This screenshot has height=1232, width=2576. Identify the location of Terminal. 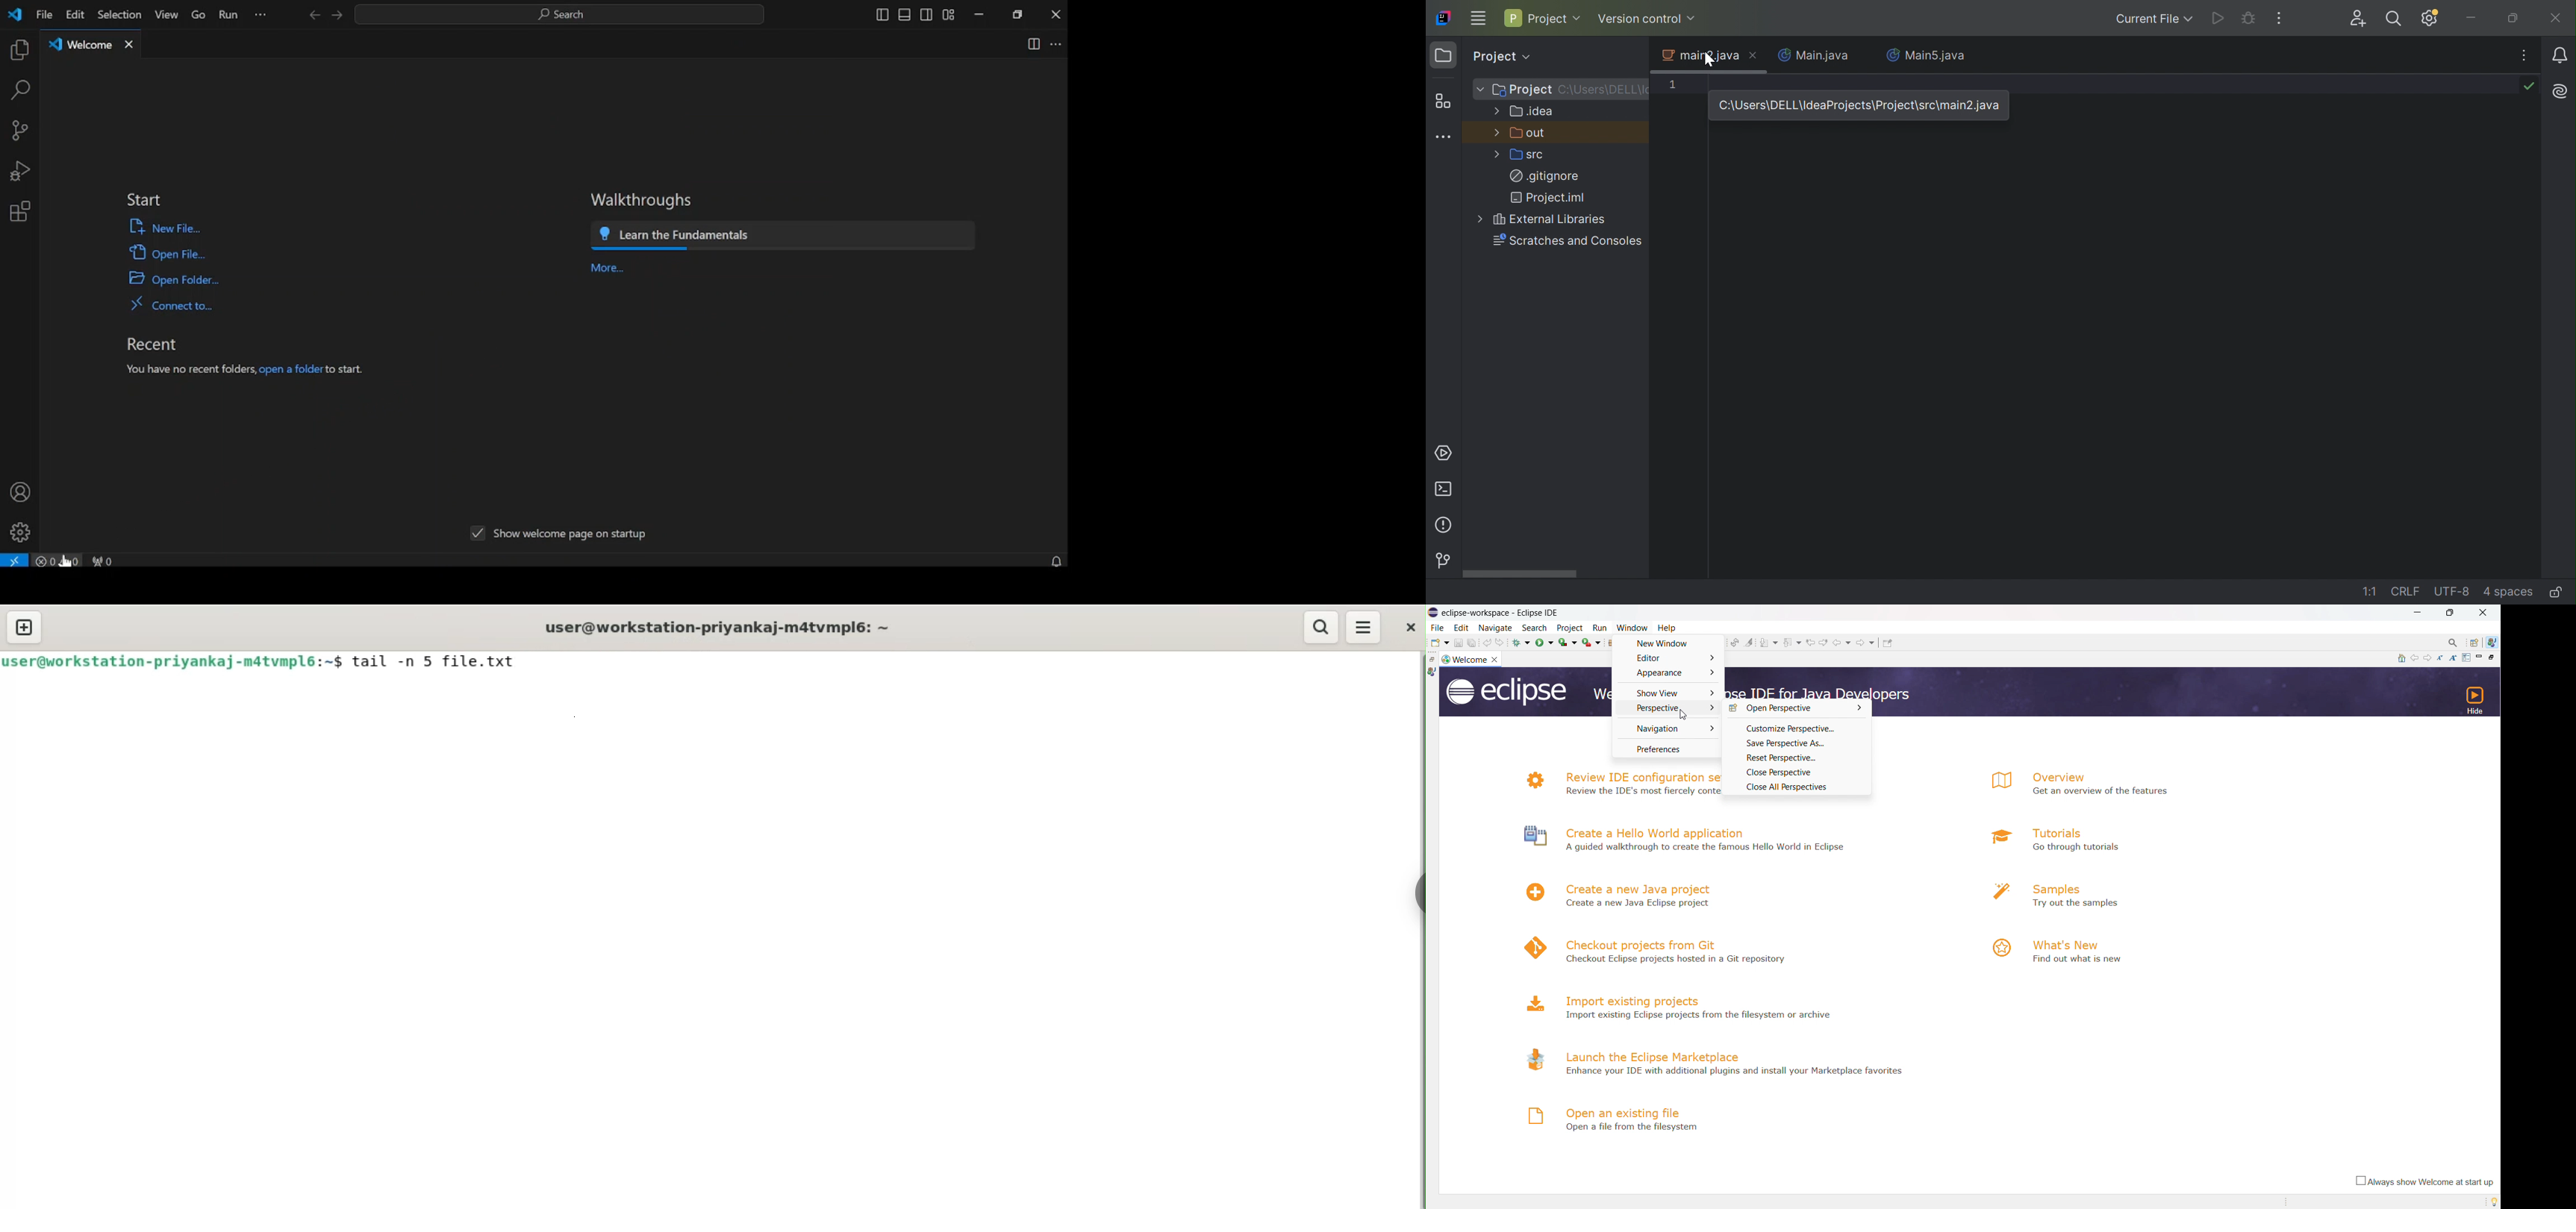
(1447, 490).